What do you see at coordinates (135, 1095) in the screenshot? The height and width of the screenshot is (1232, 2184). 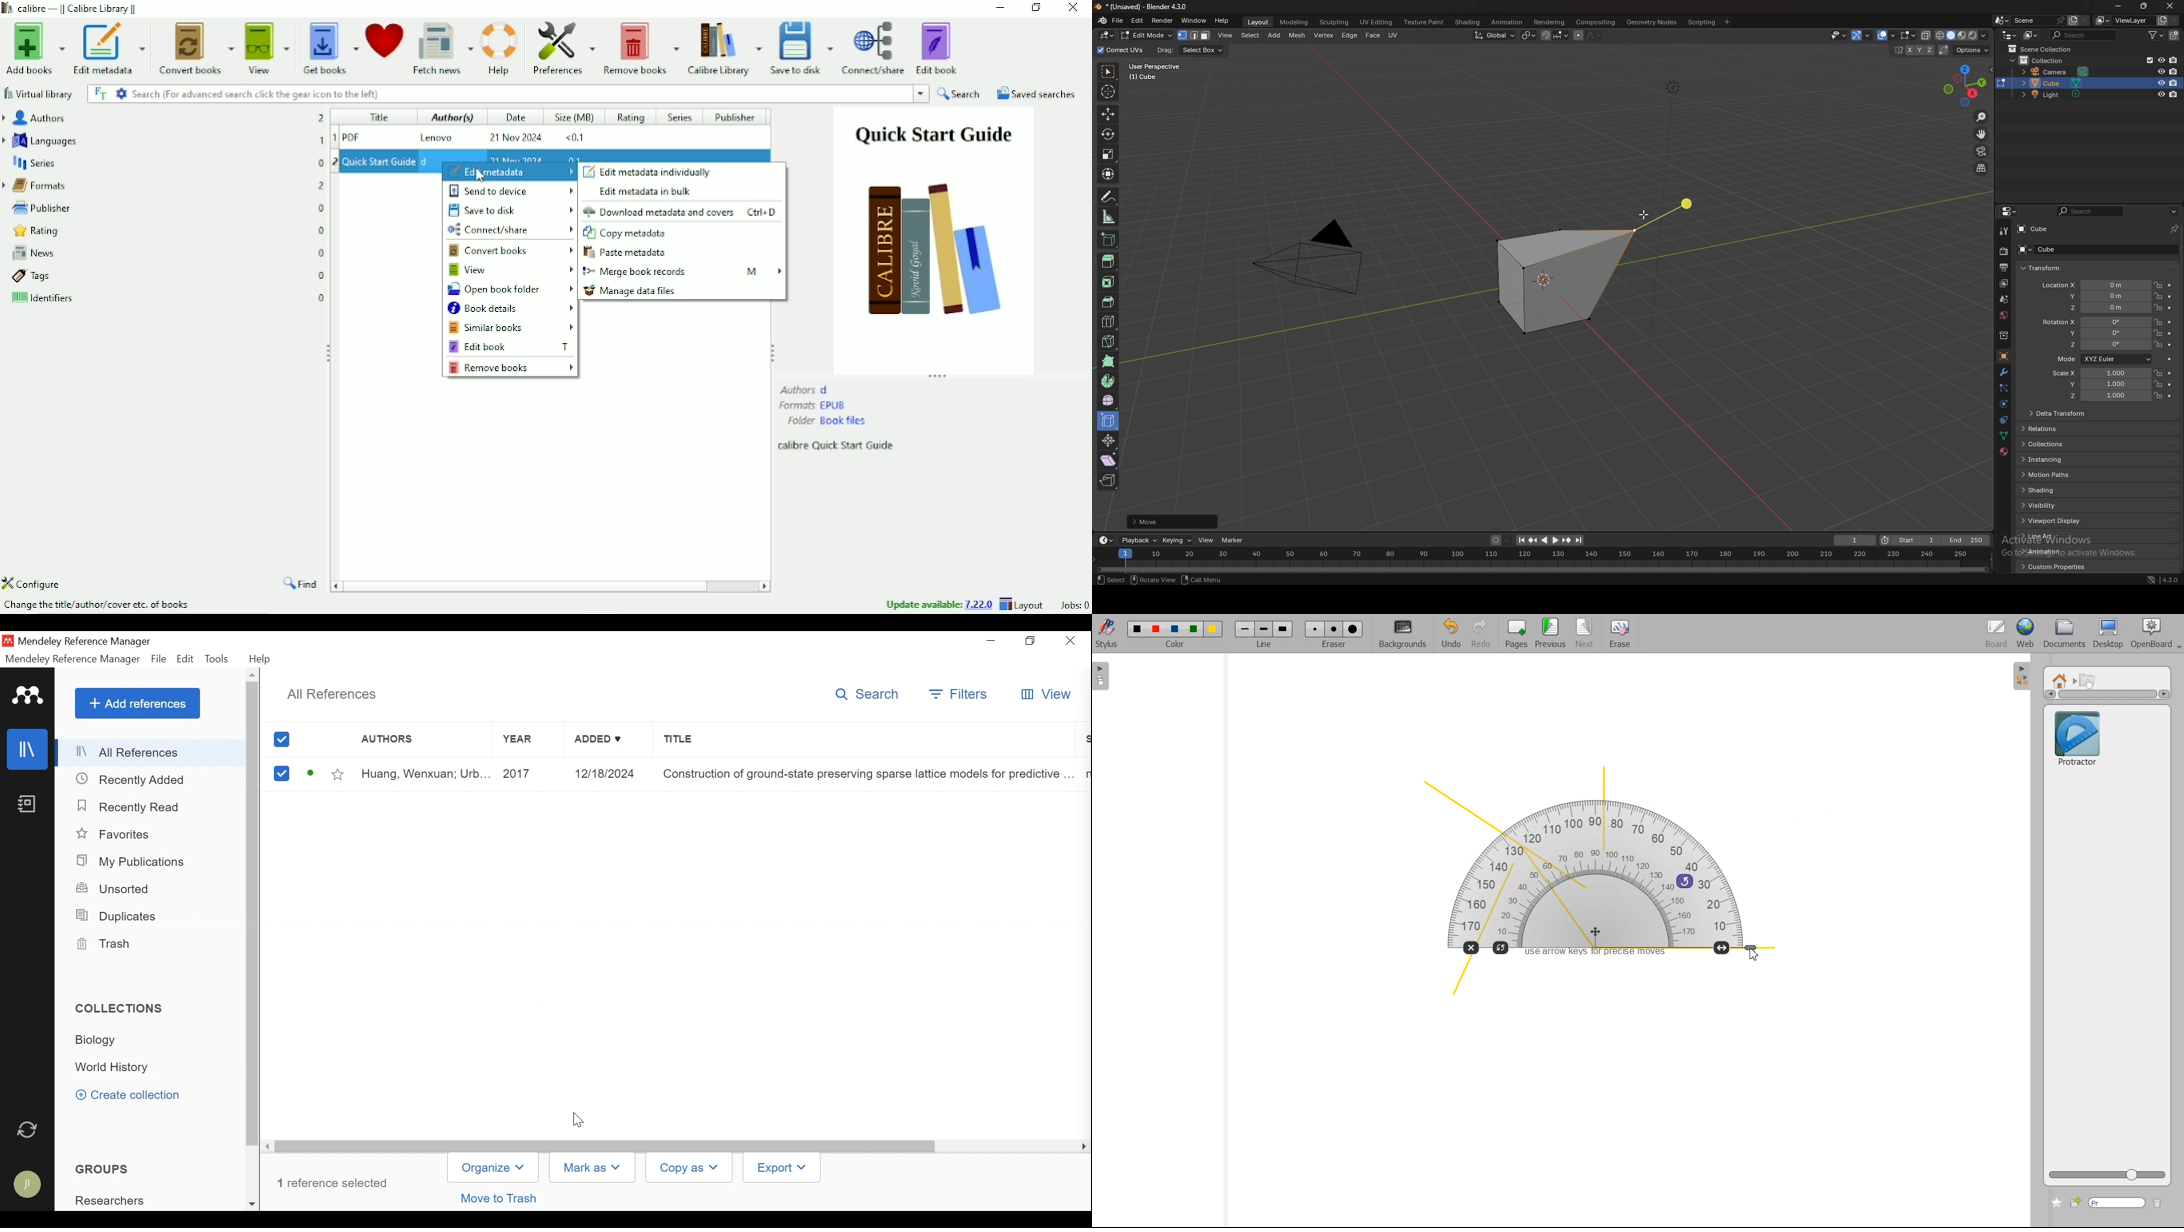 I see `Create Collection` at bounding box center [135, 1095].